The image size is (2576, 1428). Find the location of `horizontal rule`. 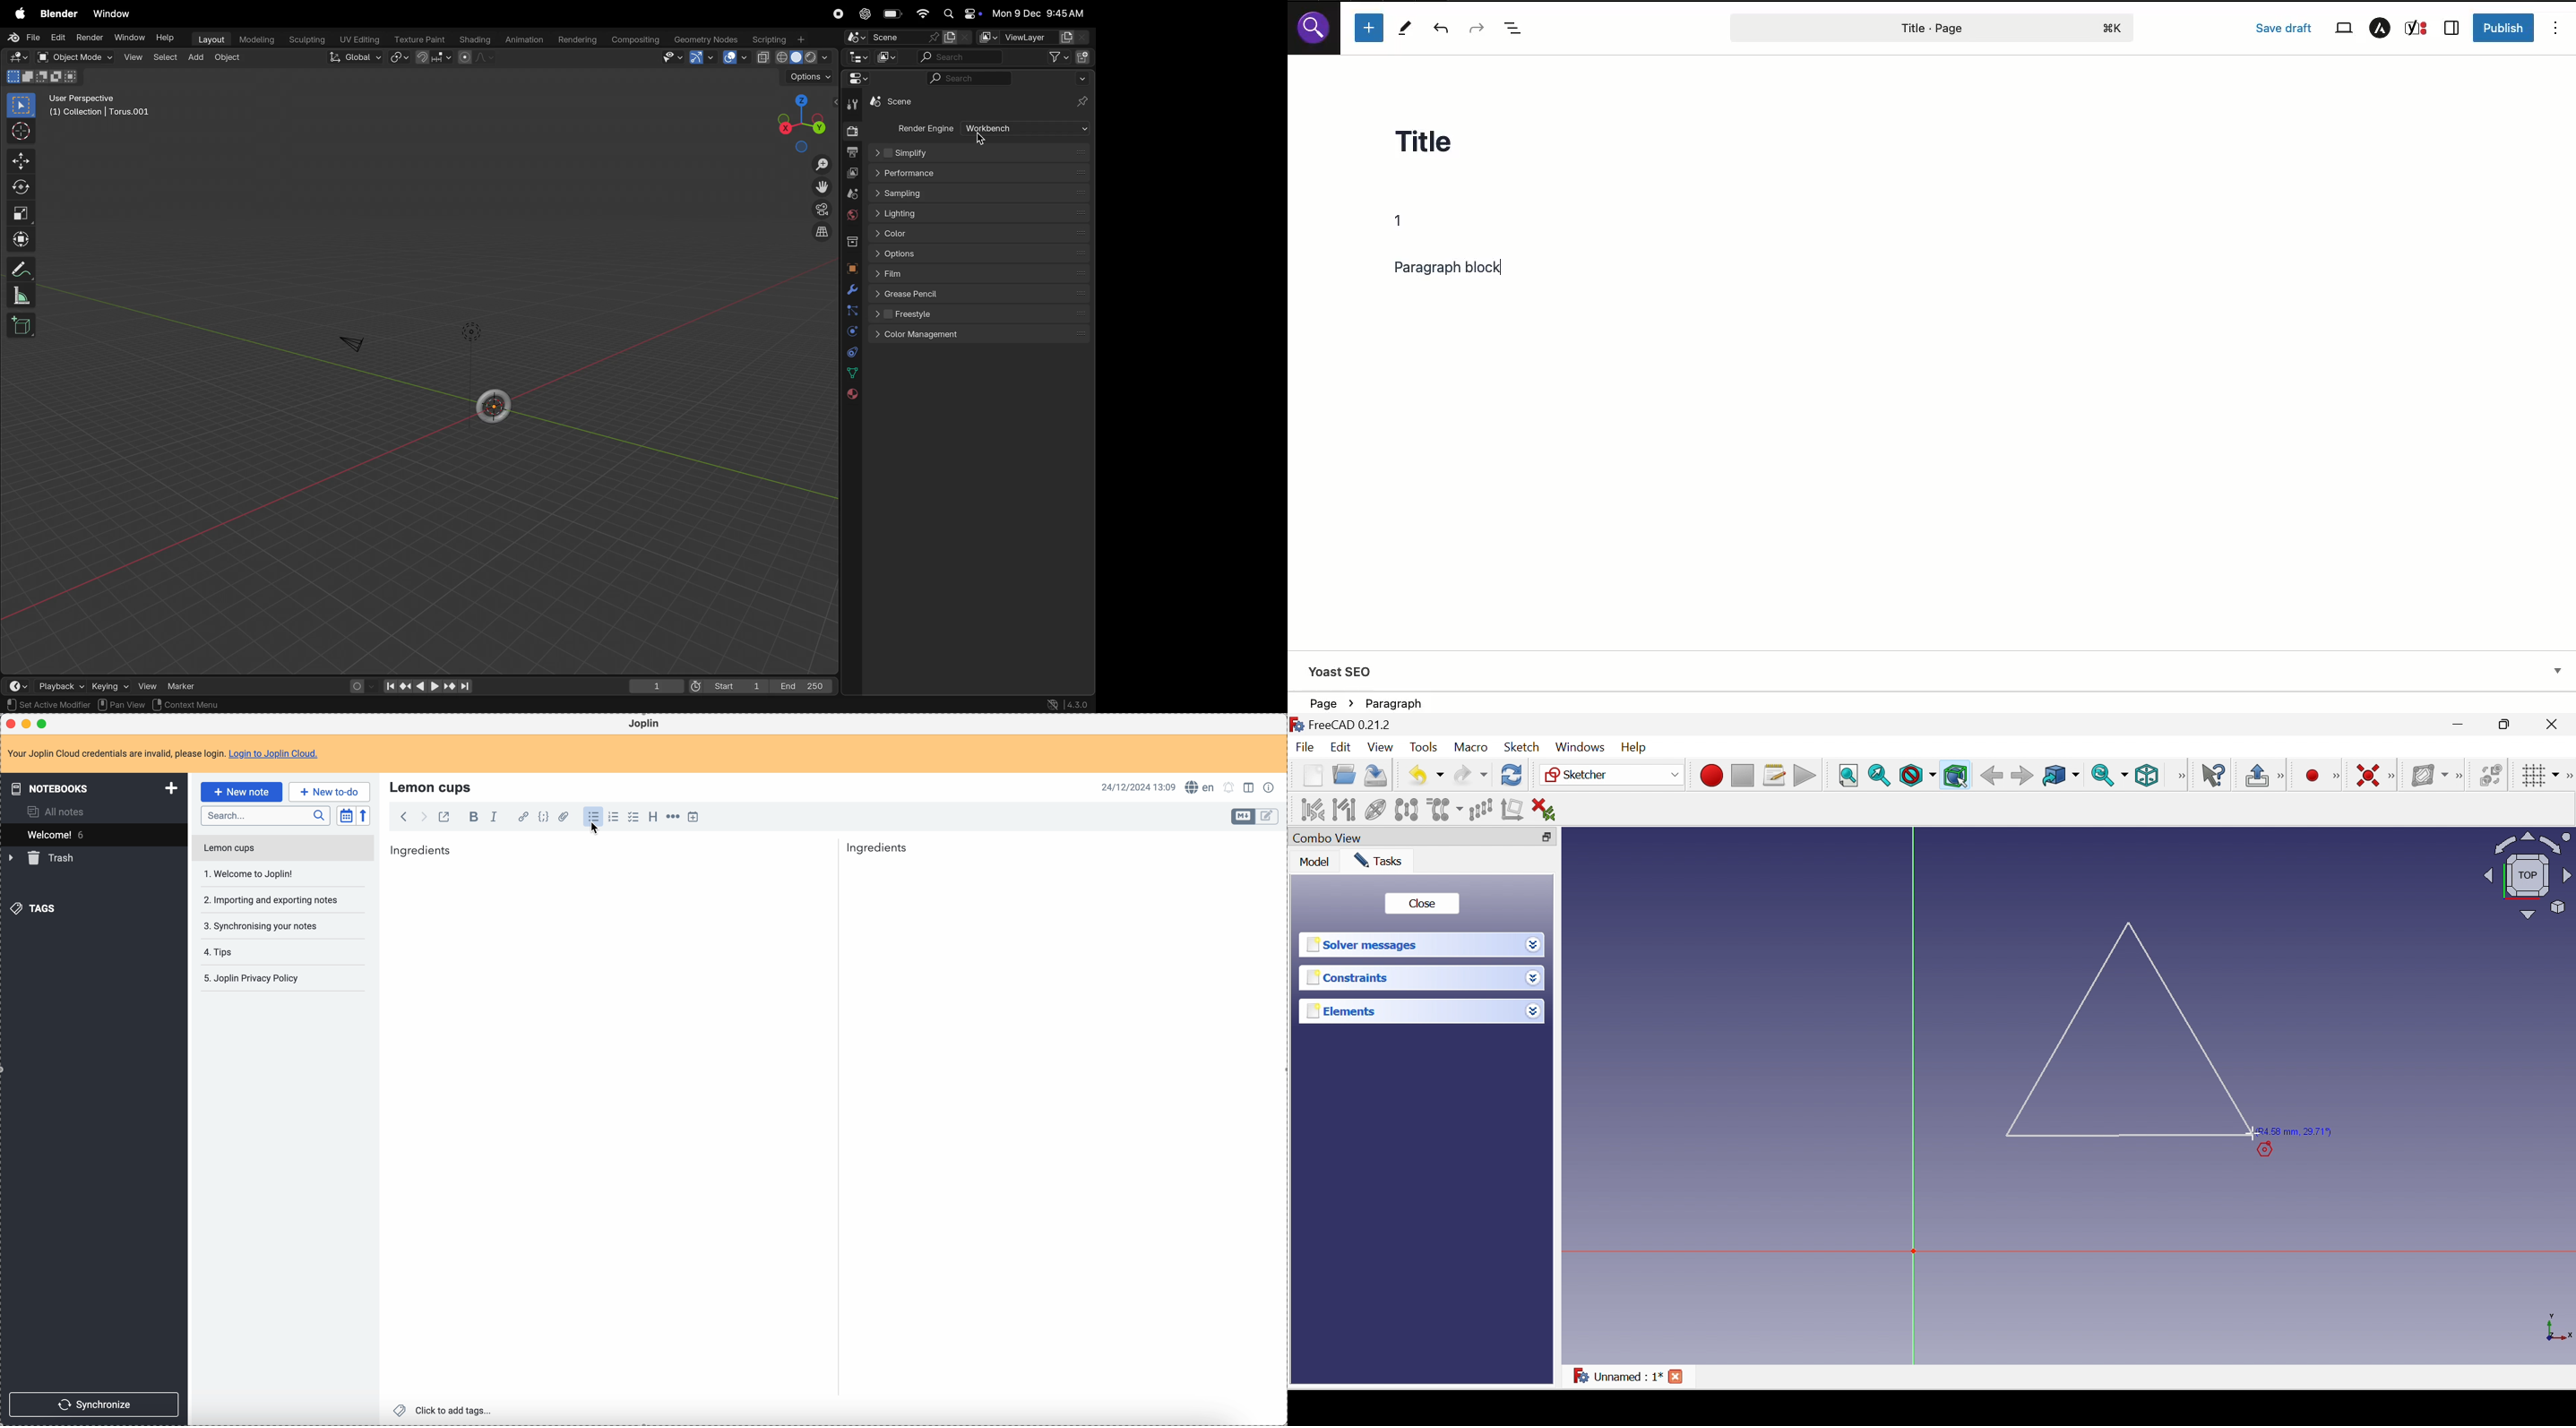

horizontal rule is located at coordinates (672, 818).